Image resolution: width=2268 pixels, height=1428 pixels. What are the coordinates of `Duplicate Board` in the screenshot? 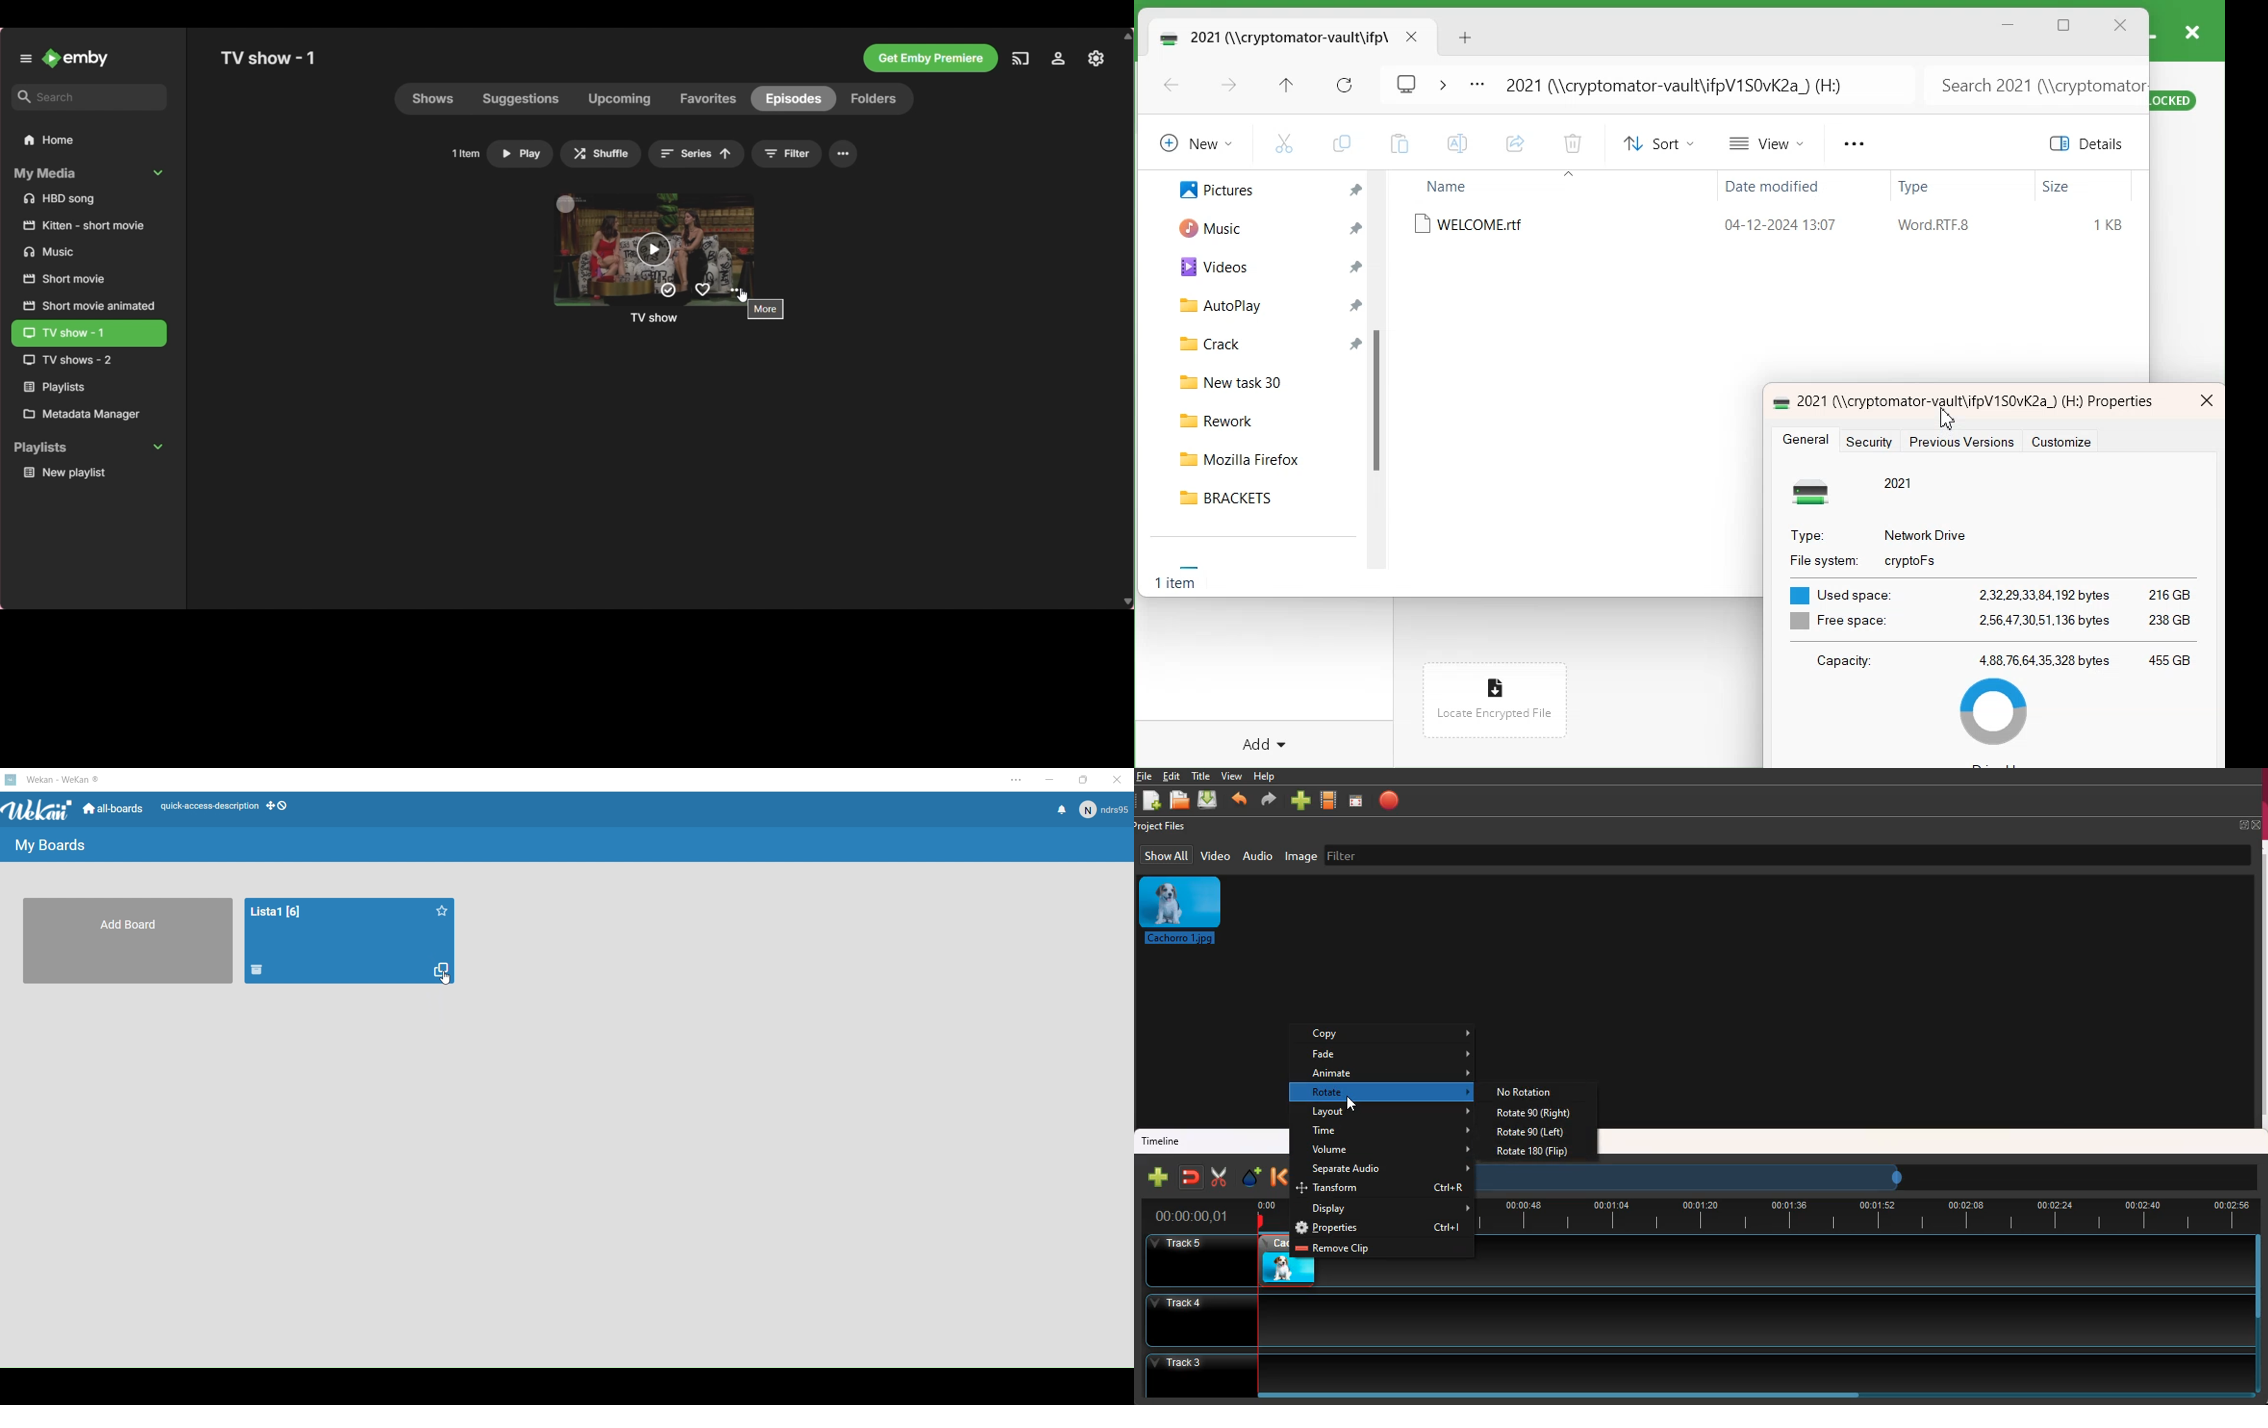 It's located at (441, 969).